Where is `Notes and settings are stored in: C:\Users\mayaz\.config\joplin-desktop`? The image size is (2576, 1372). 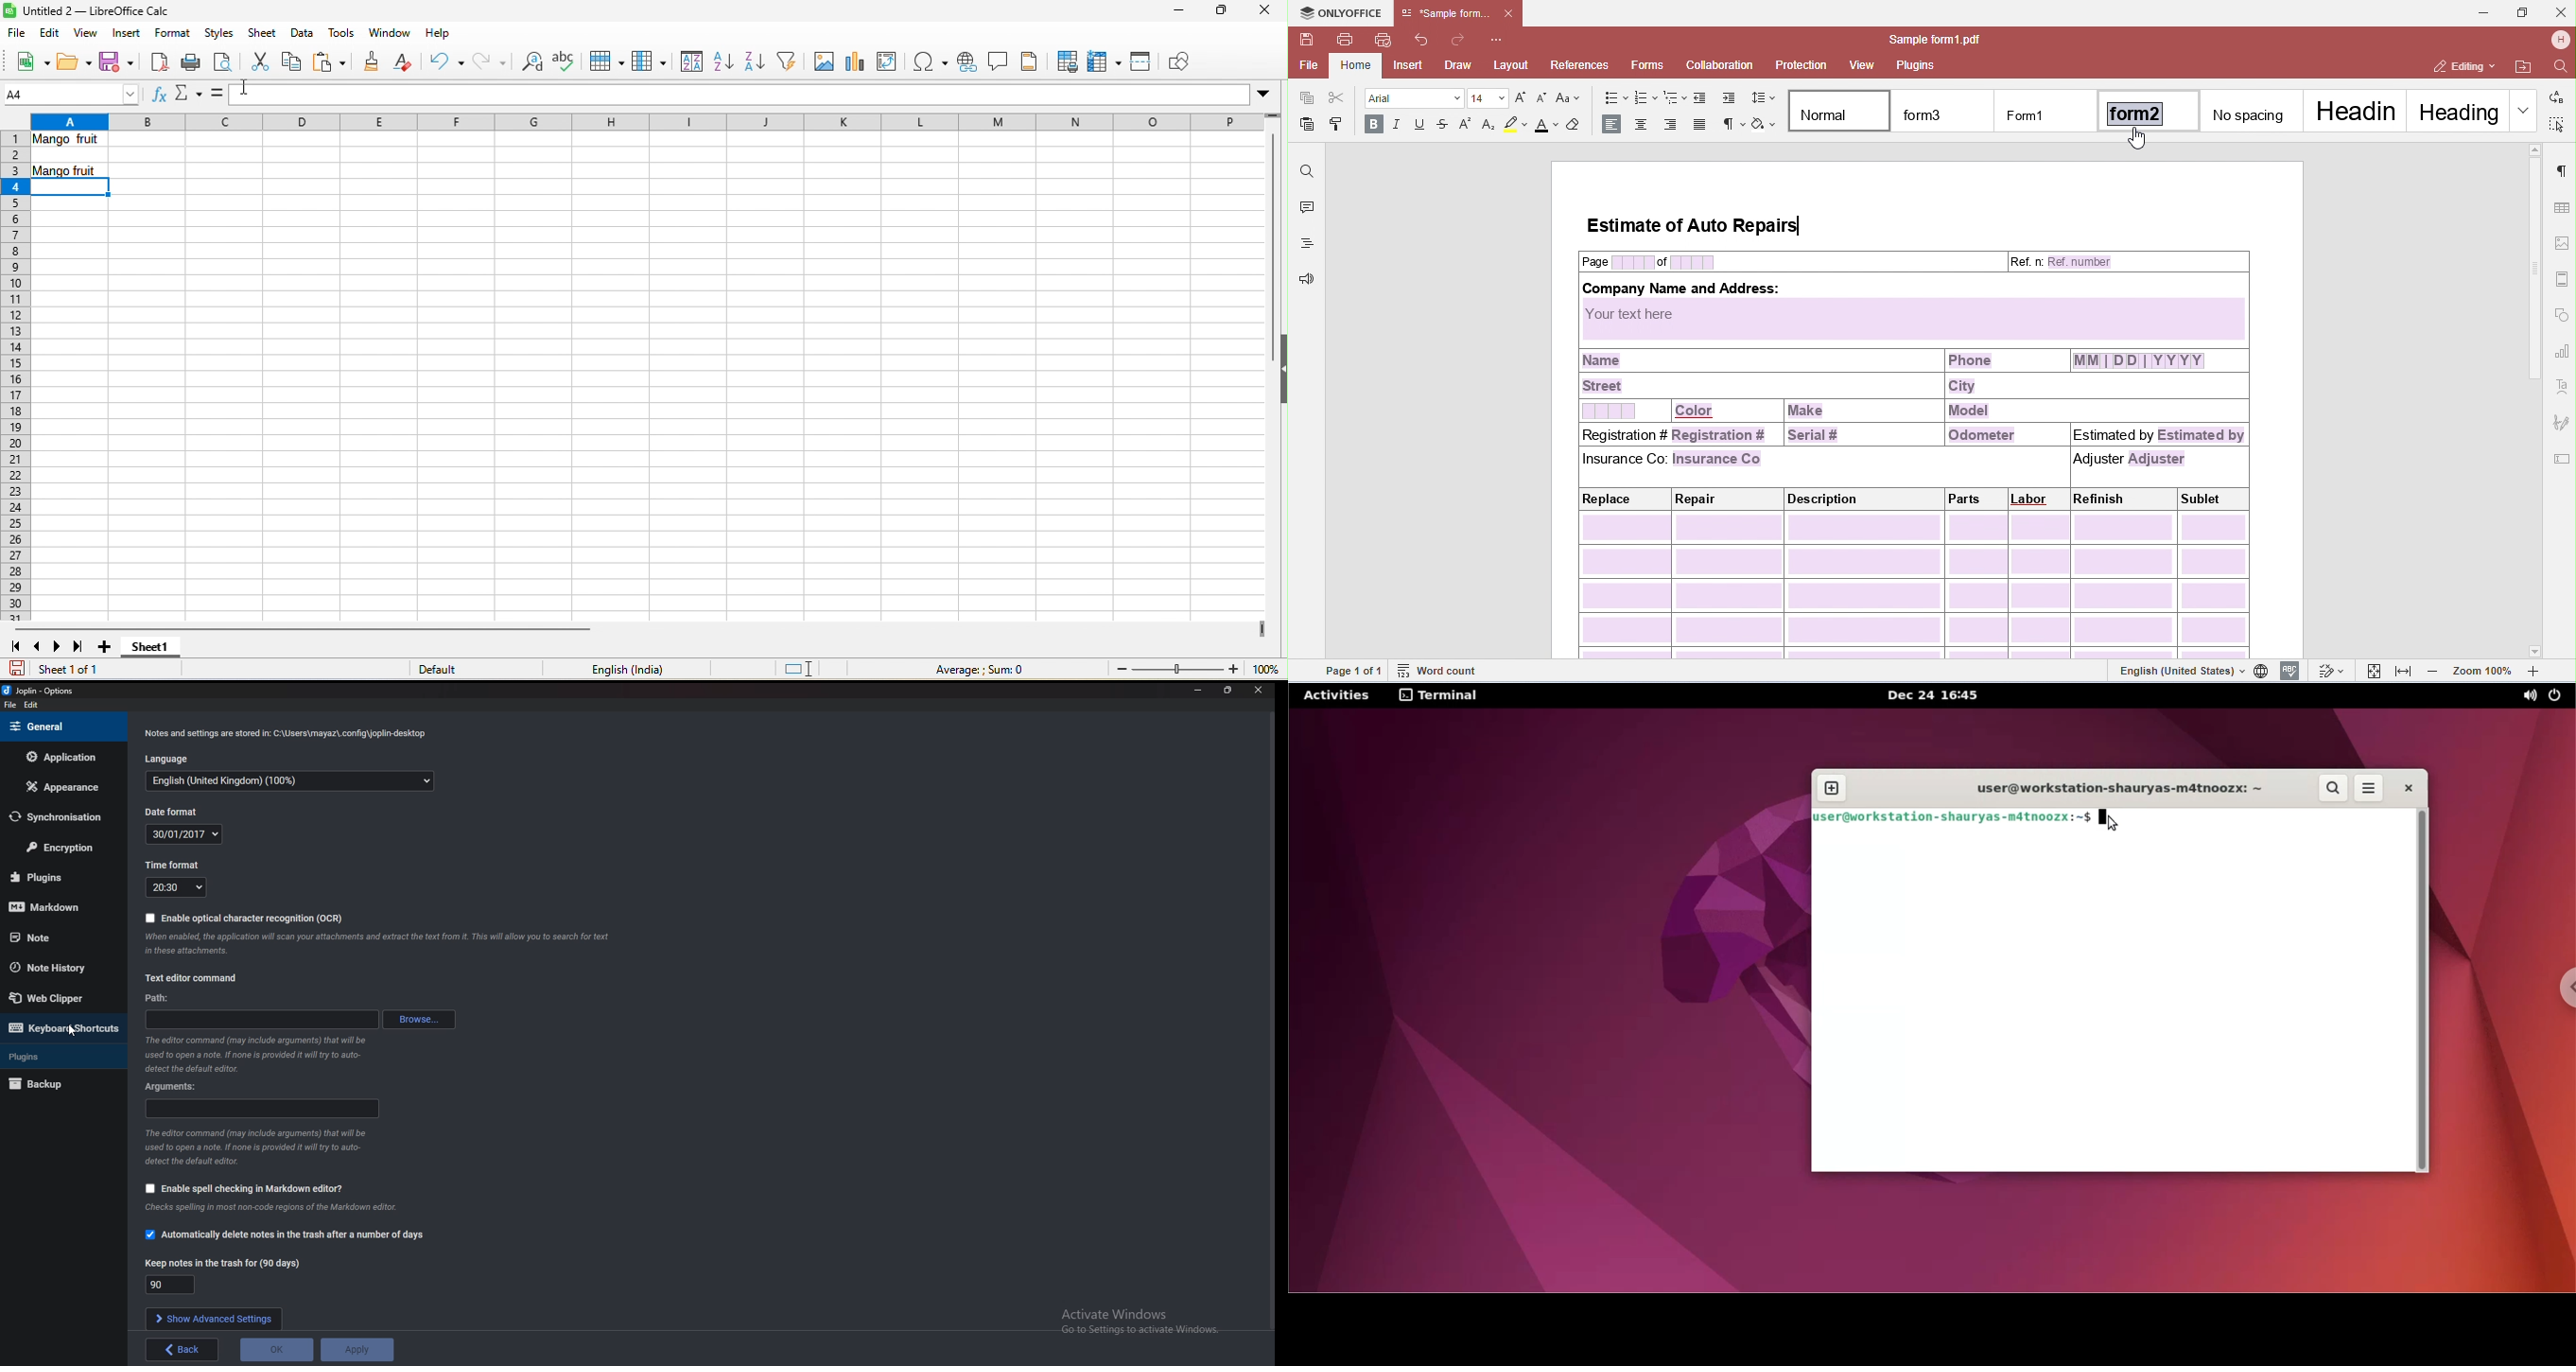
Notes and settings are stored in: C:\Users\mayaz\.config\joplin-desktop is located at coordinates (288, 733).